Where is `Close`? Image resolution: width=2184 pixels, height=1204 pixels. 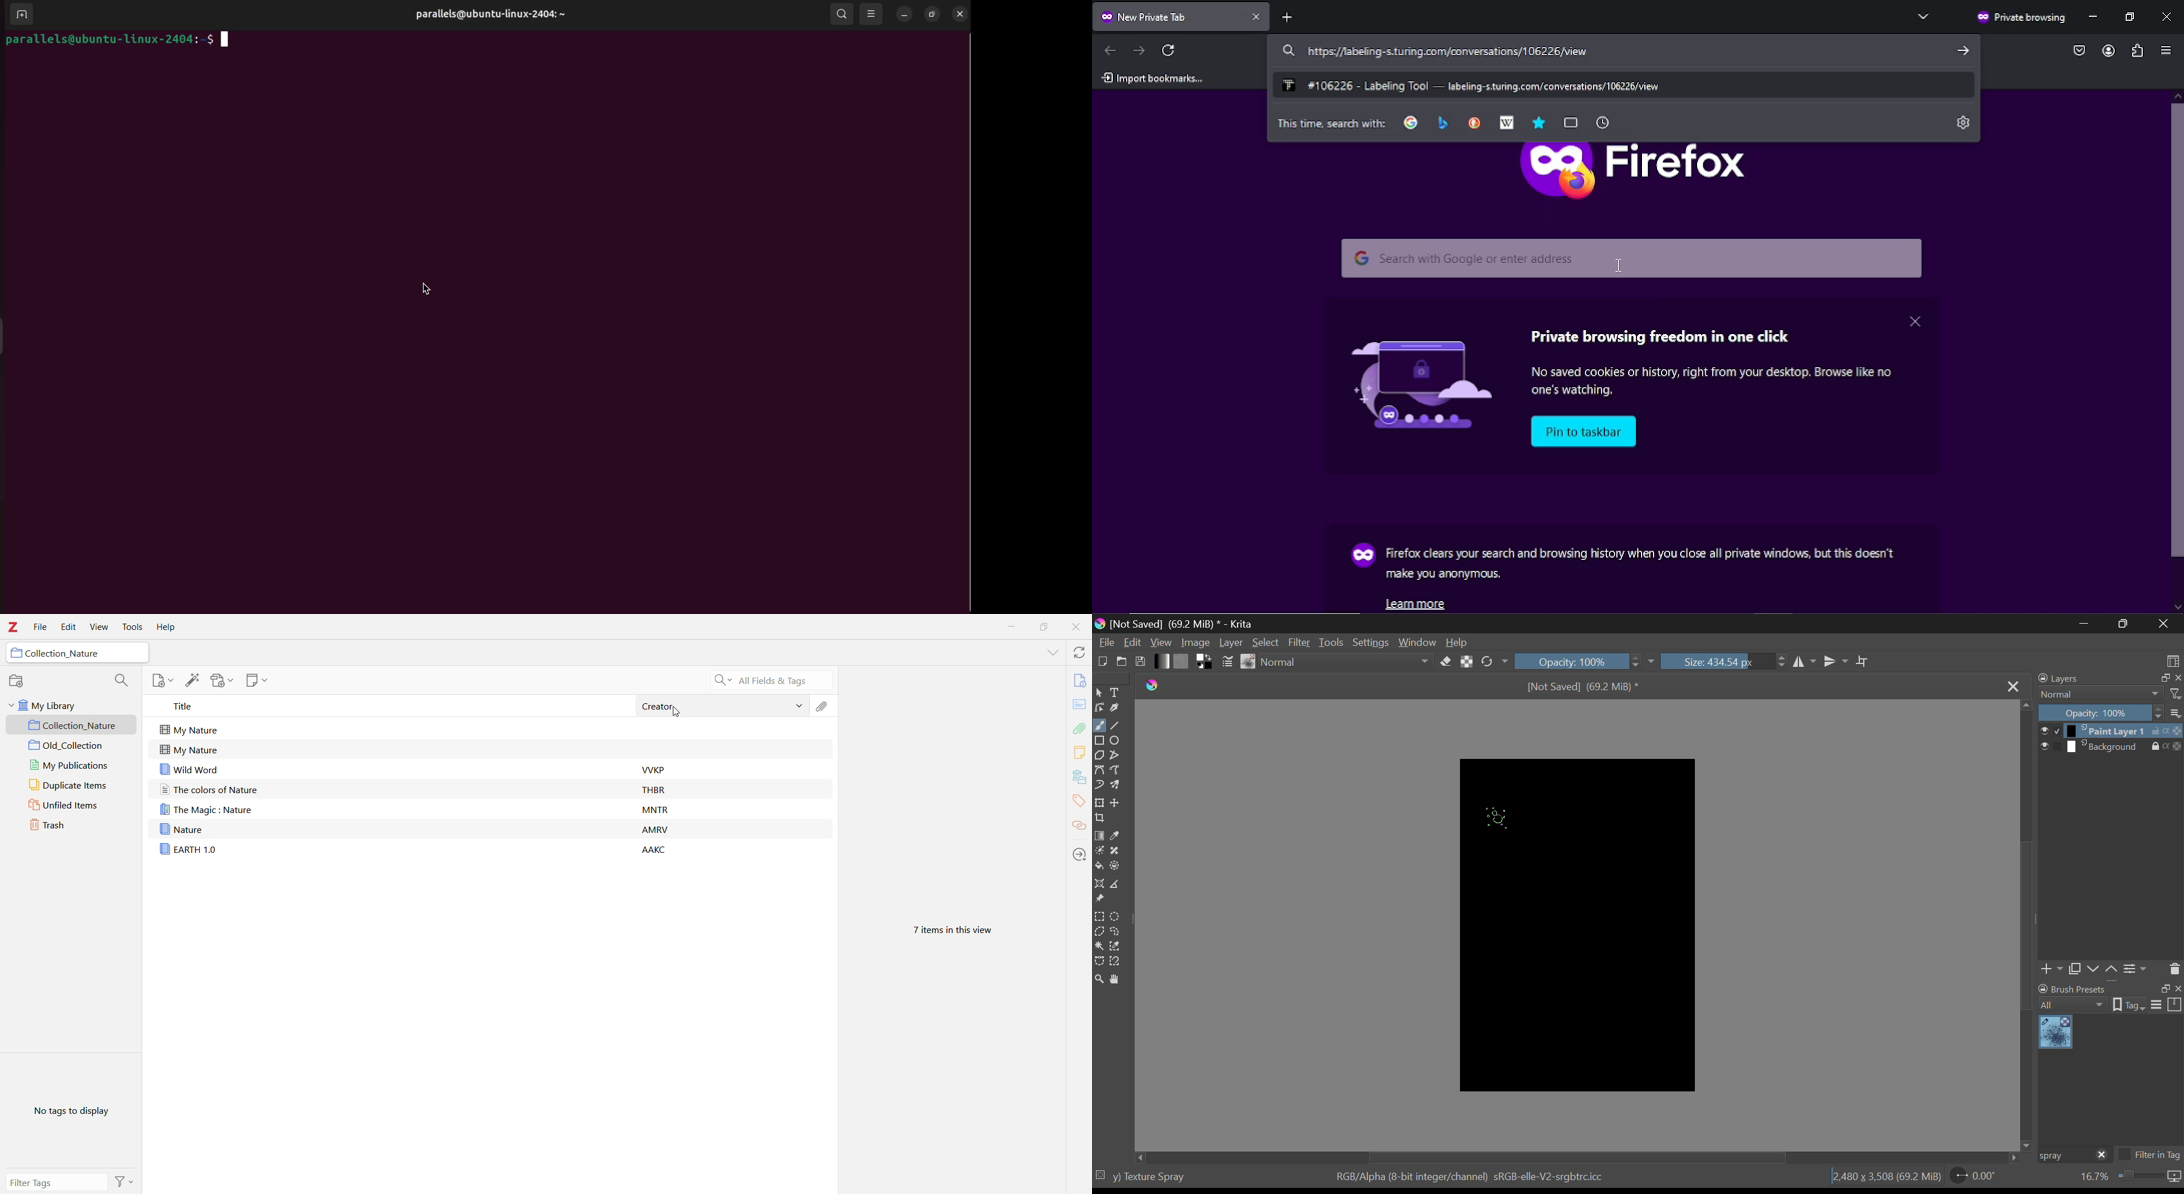 Close is located at coordinates (2164, 624).